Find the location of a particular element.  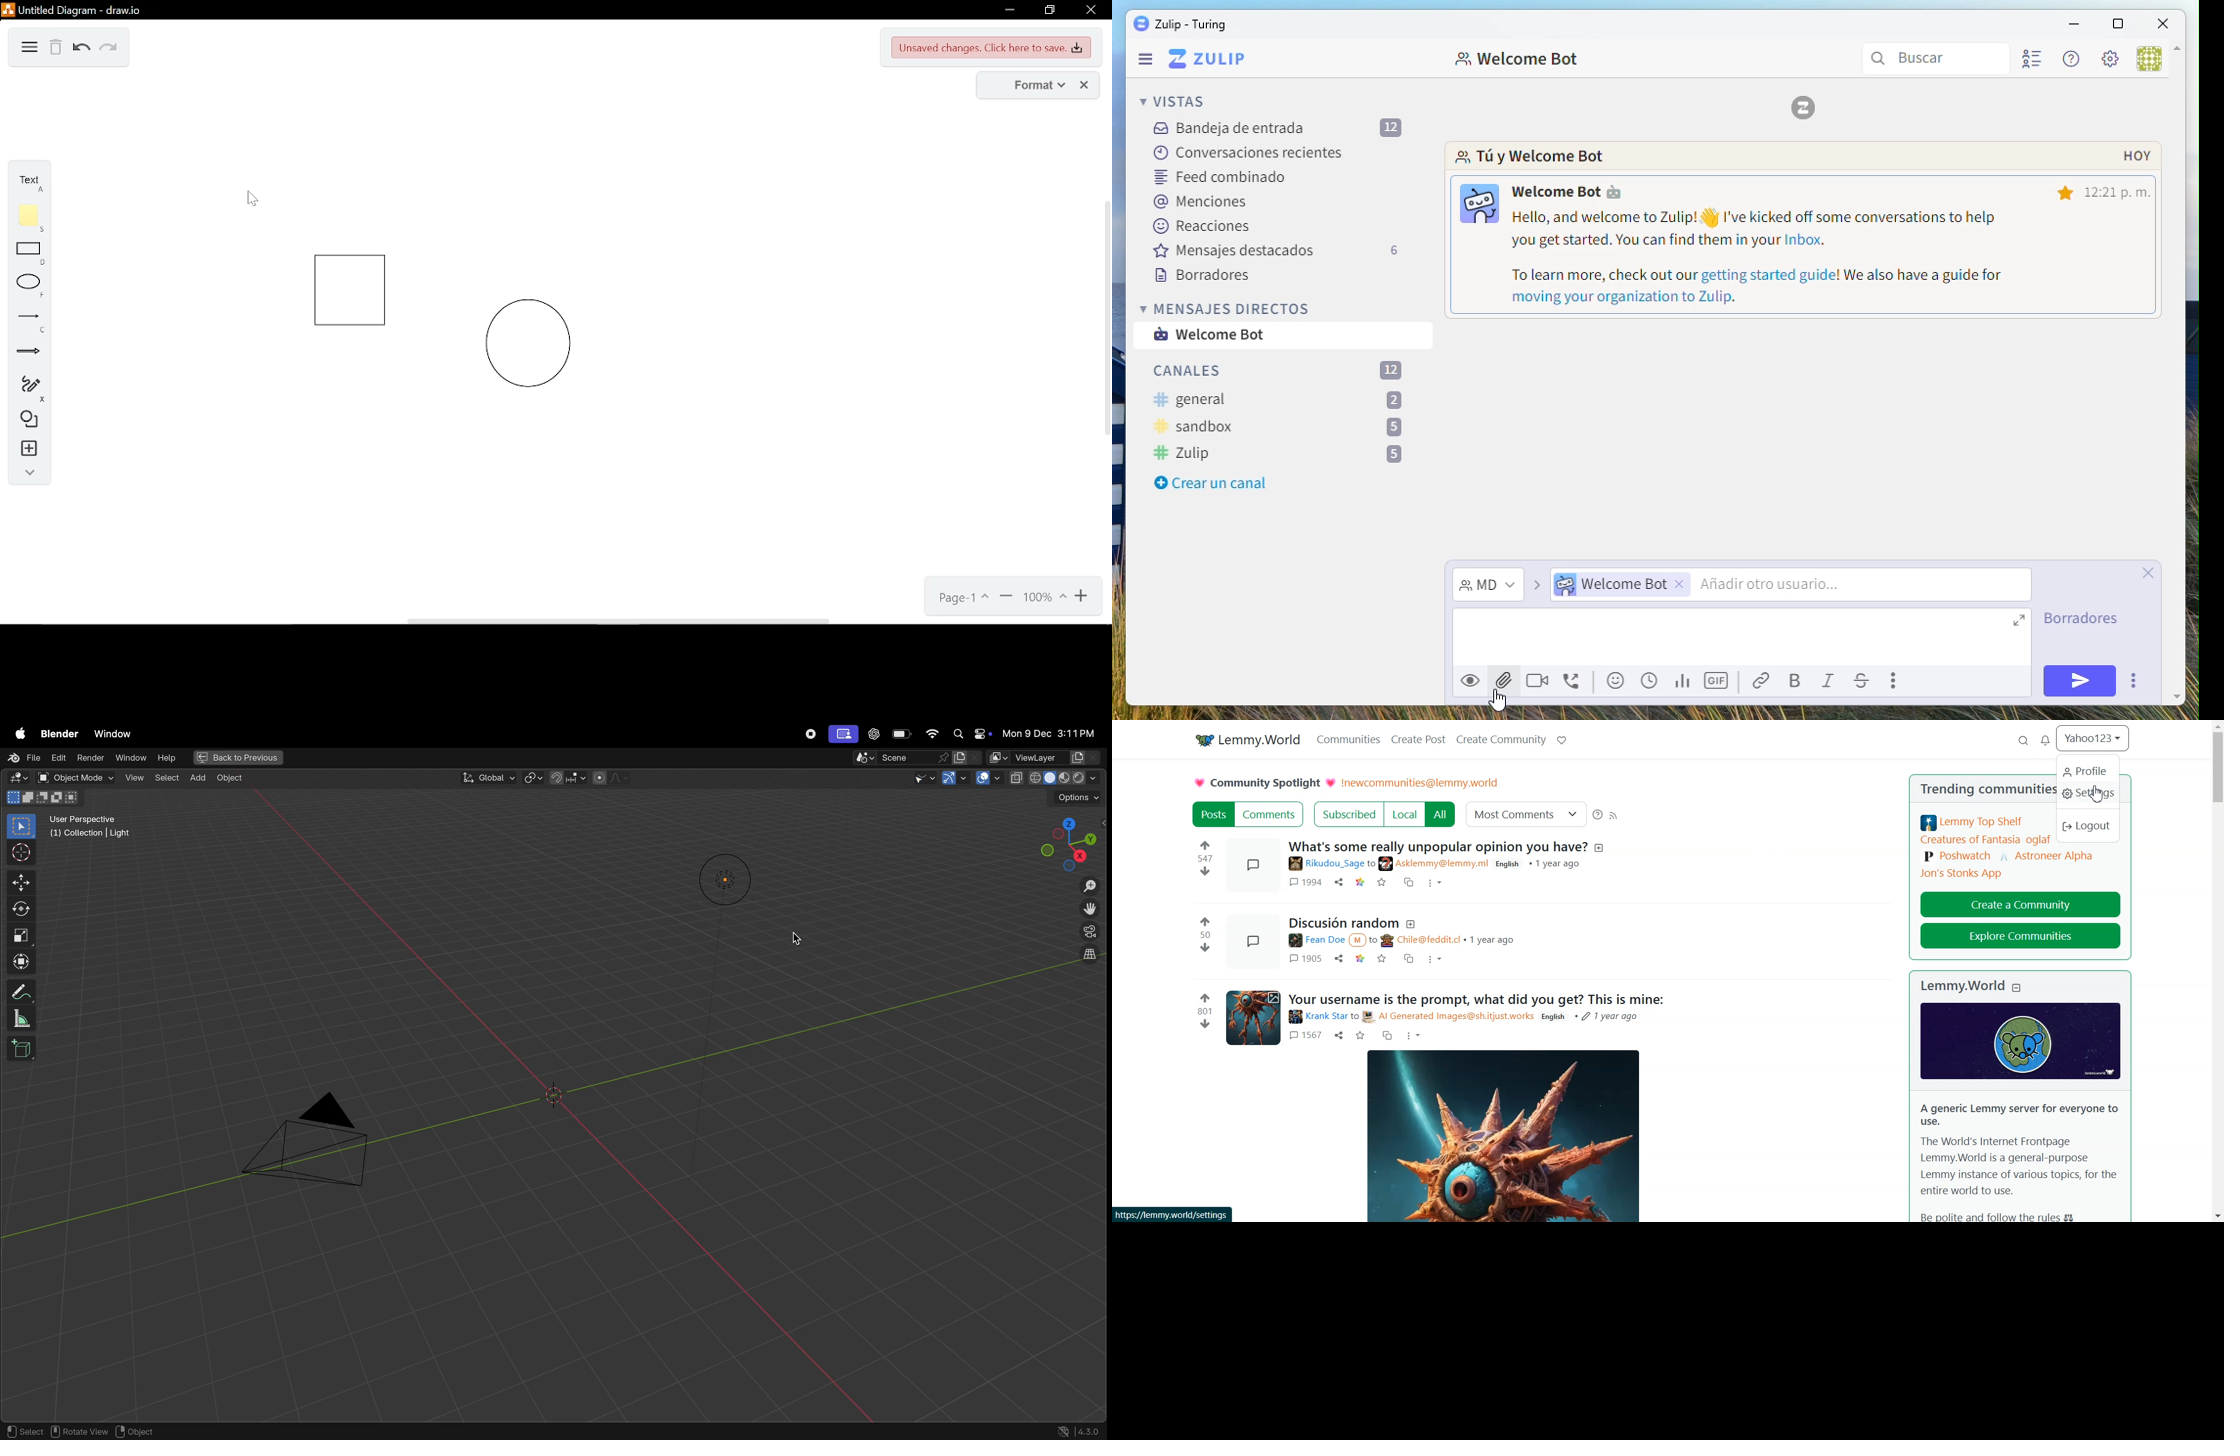

circle is located at coordinates (527, 344).